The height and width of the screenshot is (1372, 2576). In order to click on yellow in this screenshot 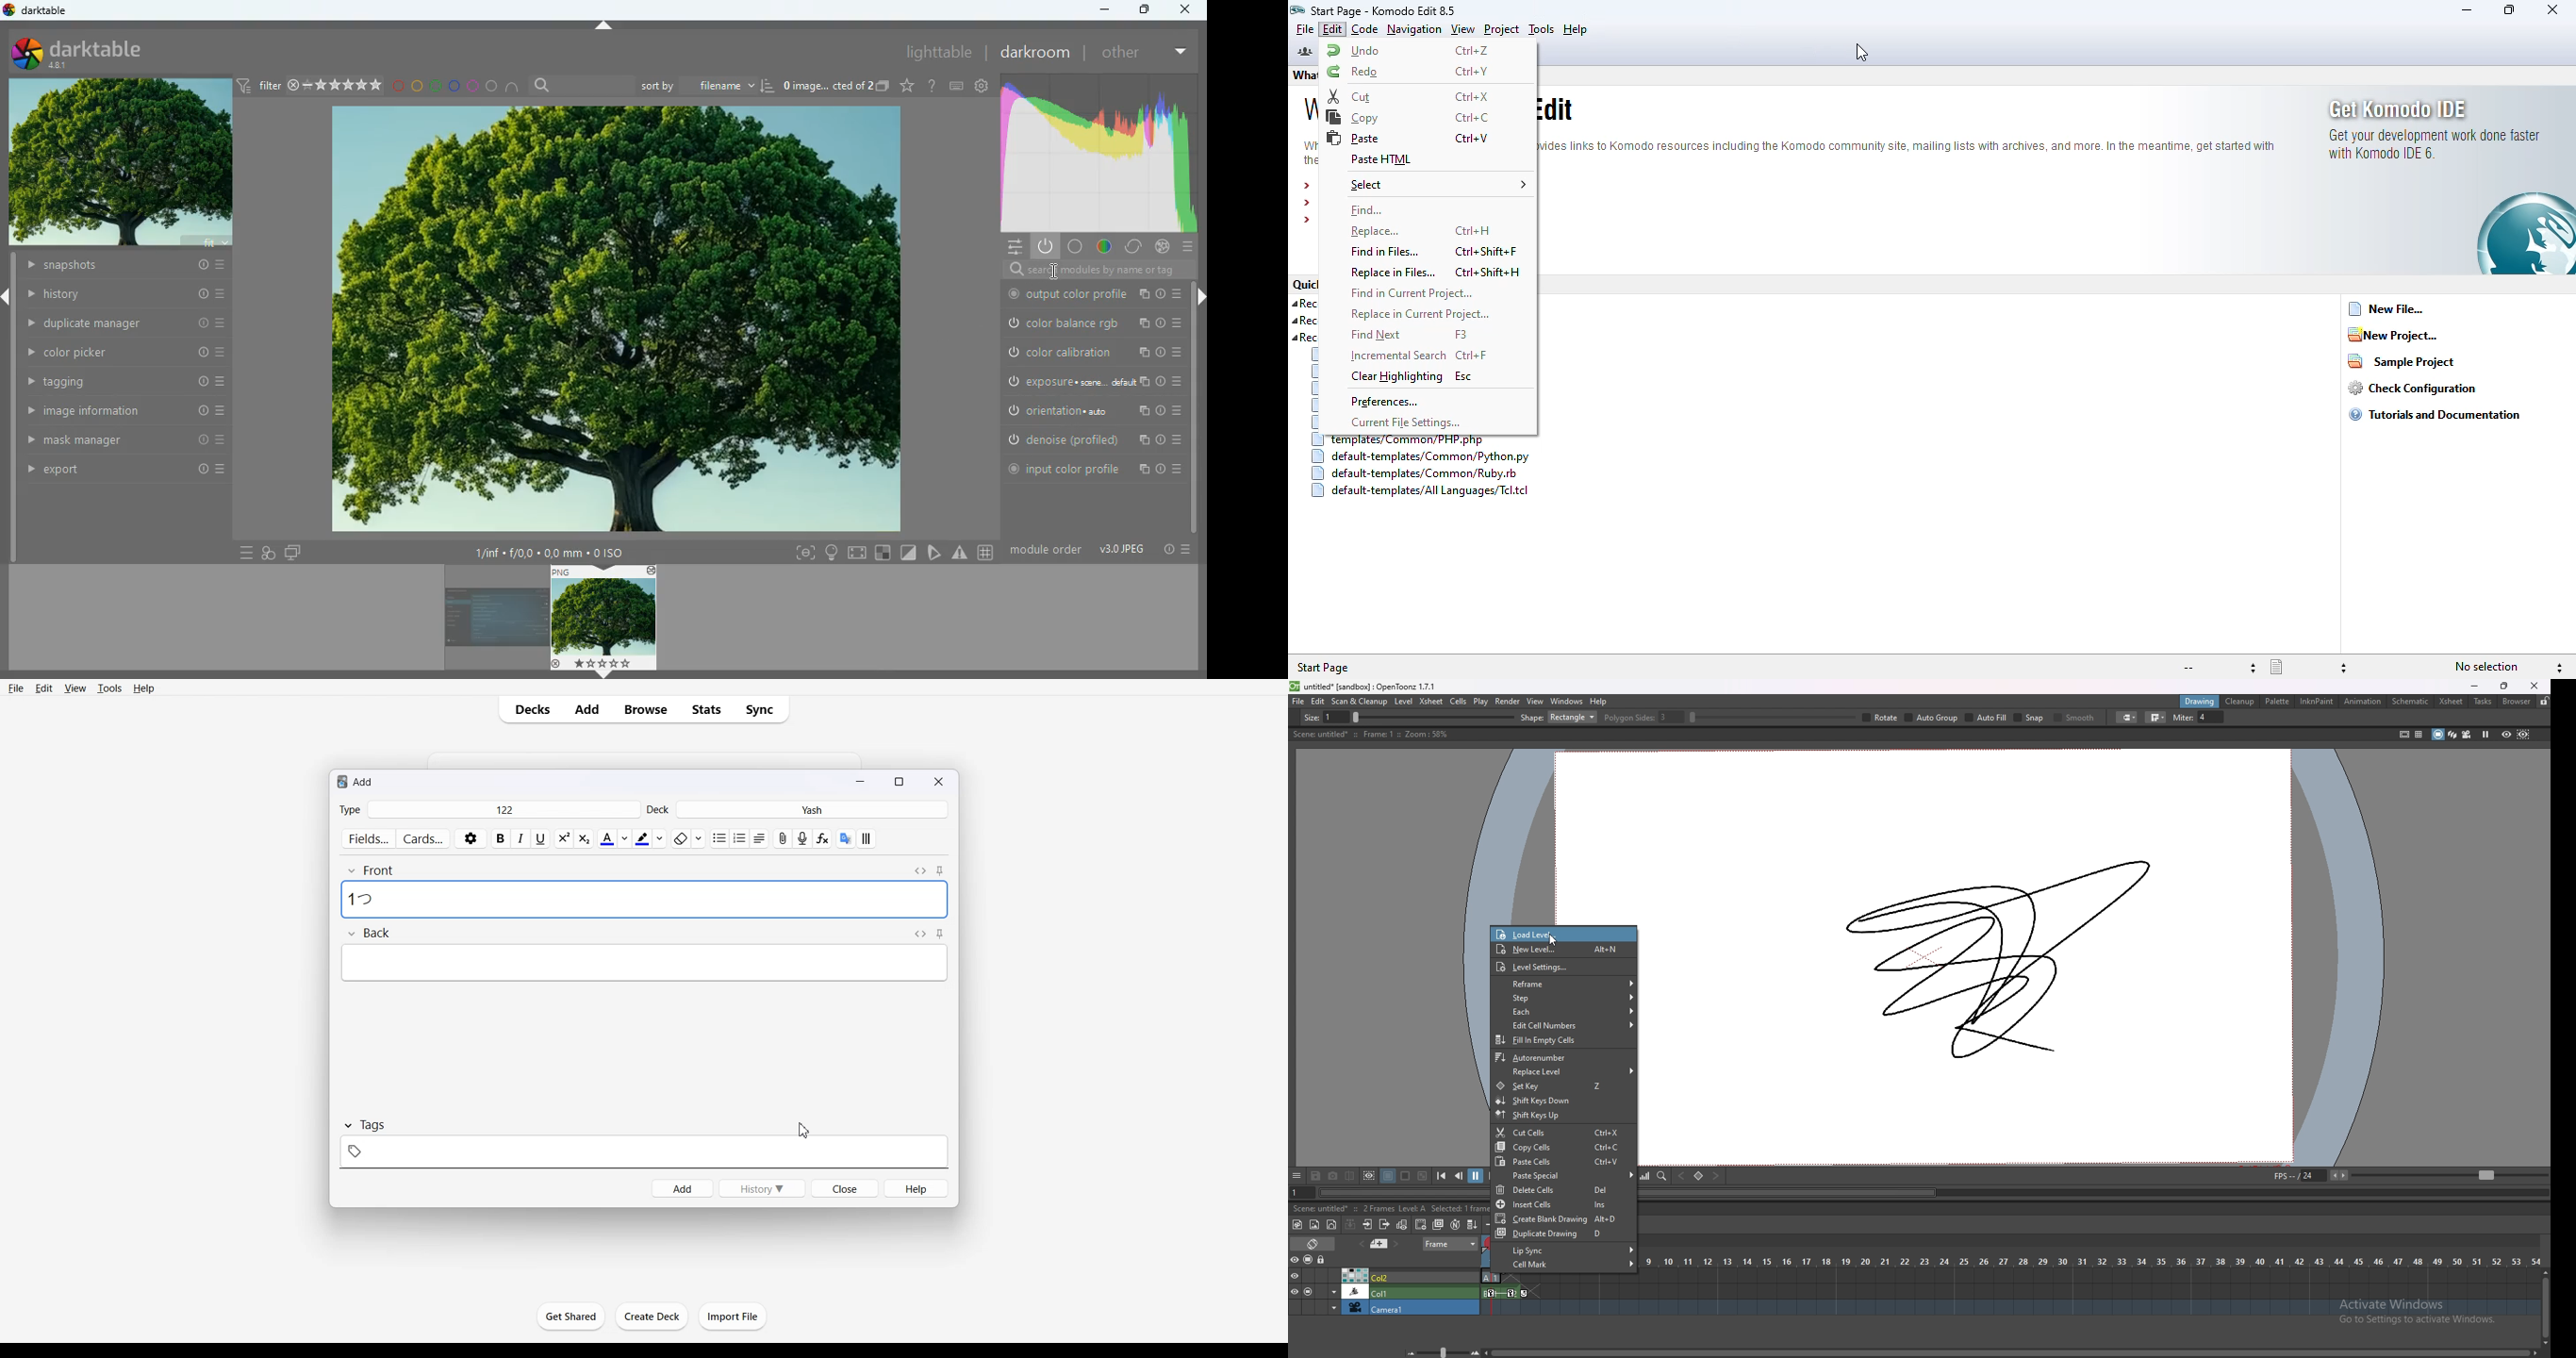, I will do `click(415, 87)`.